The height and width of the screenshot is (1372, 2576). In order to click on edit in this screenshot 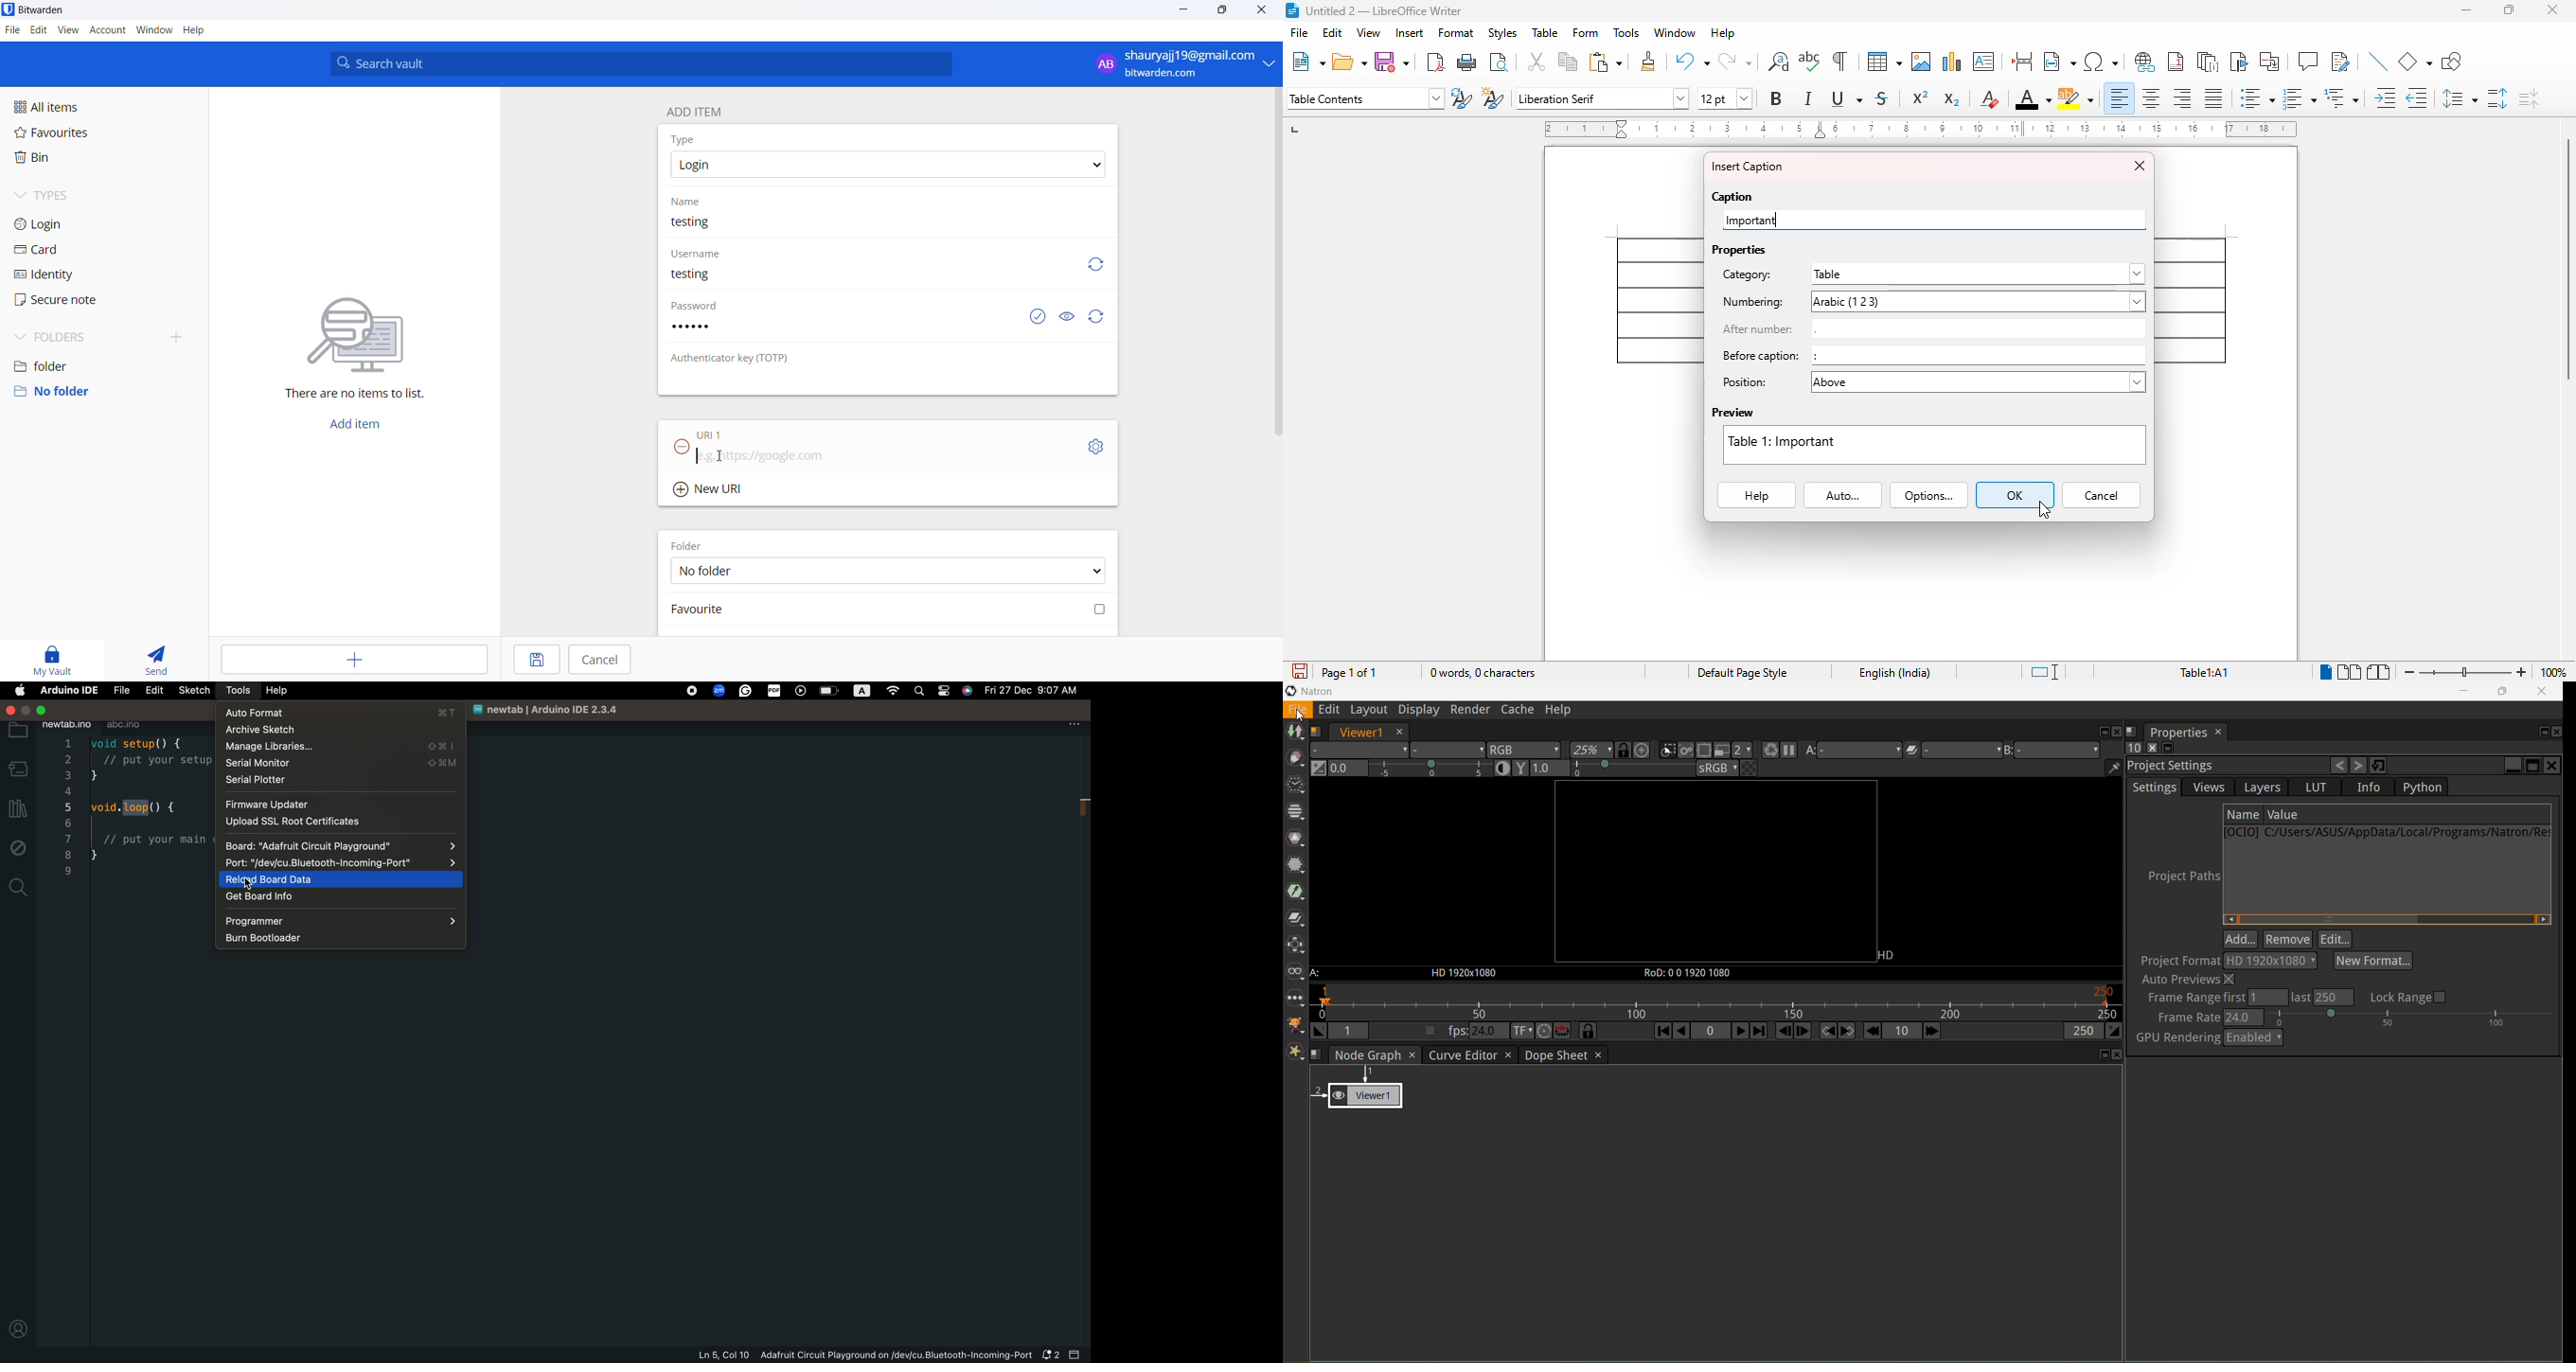, I will do `click(1334, 32)`.